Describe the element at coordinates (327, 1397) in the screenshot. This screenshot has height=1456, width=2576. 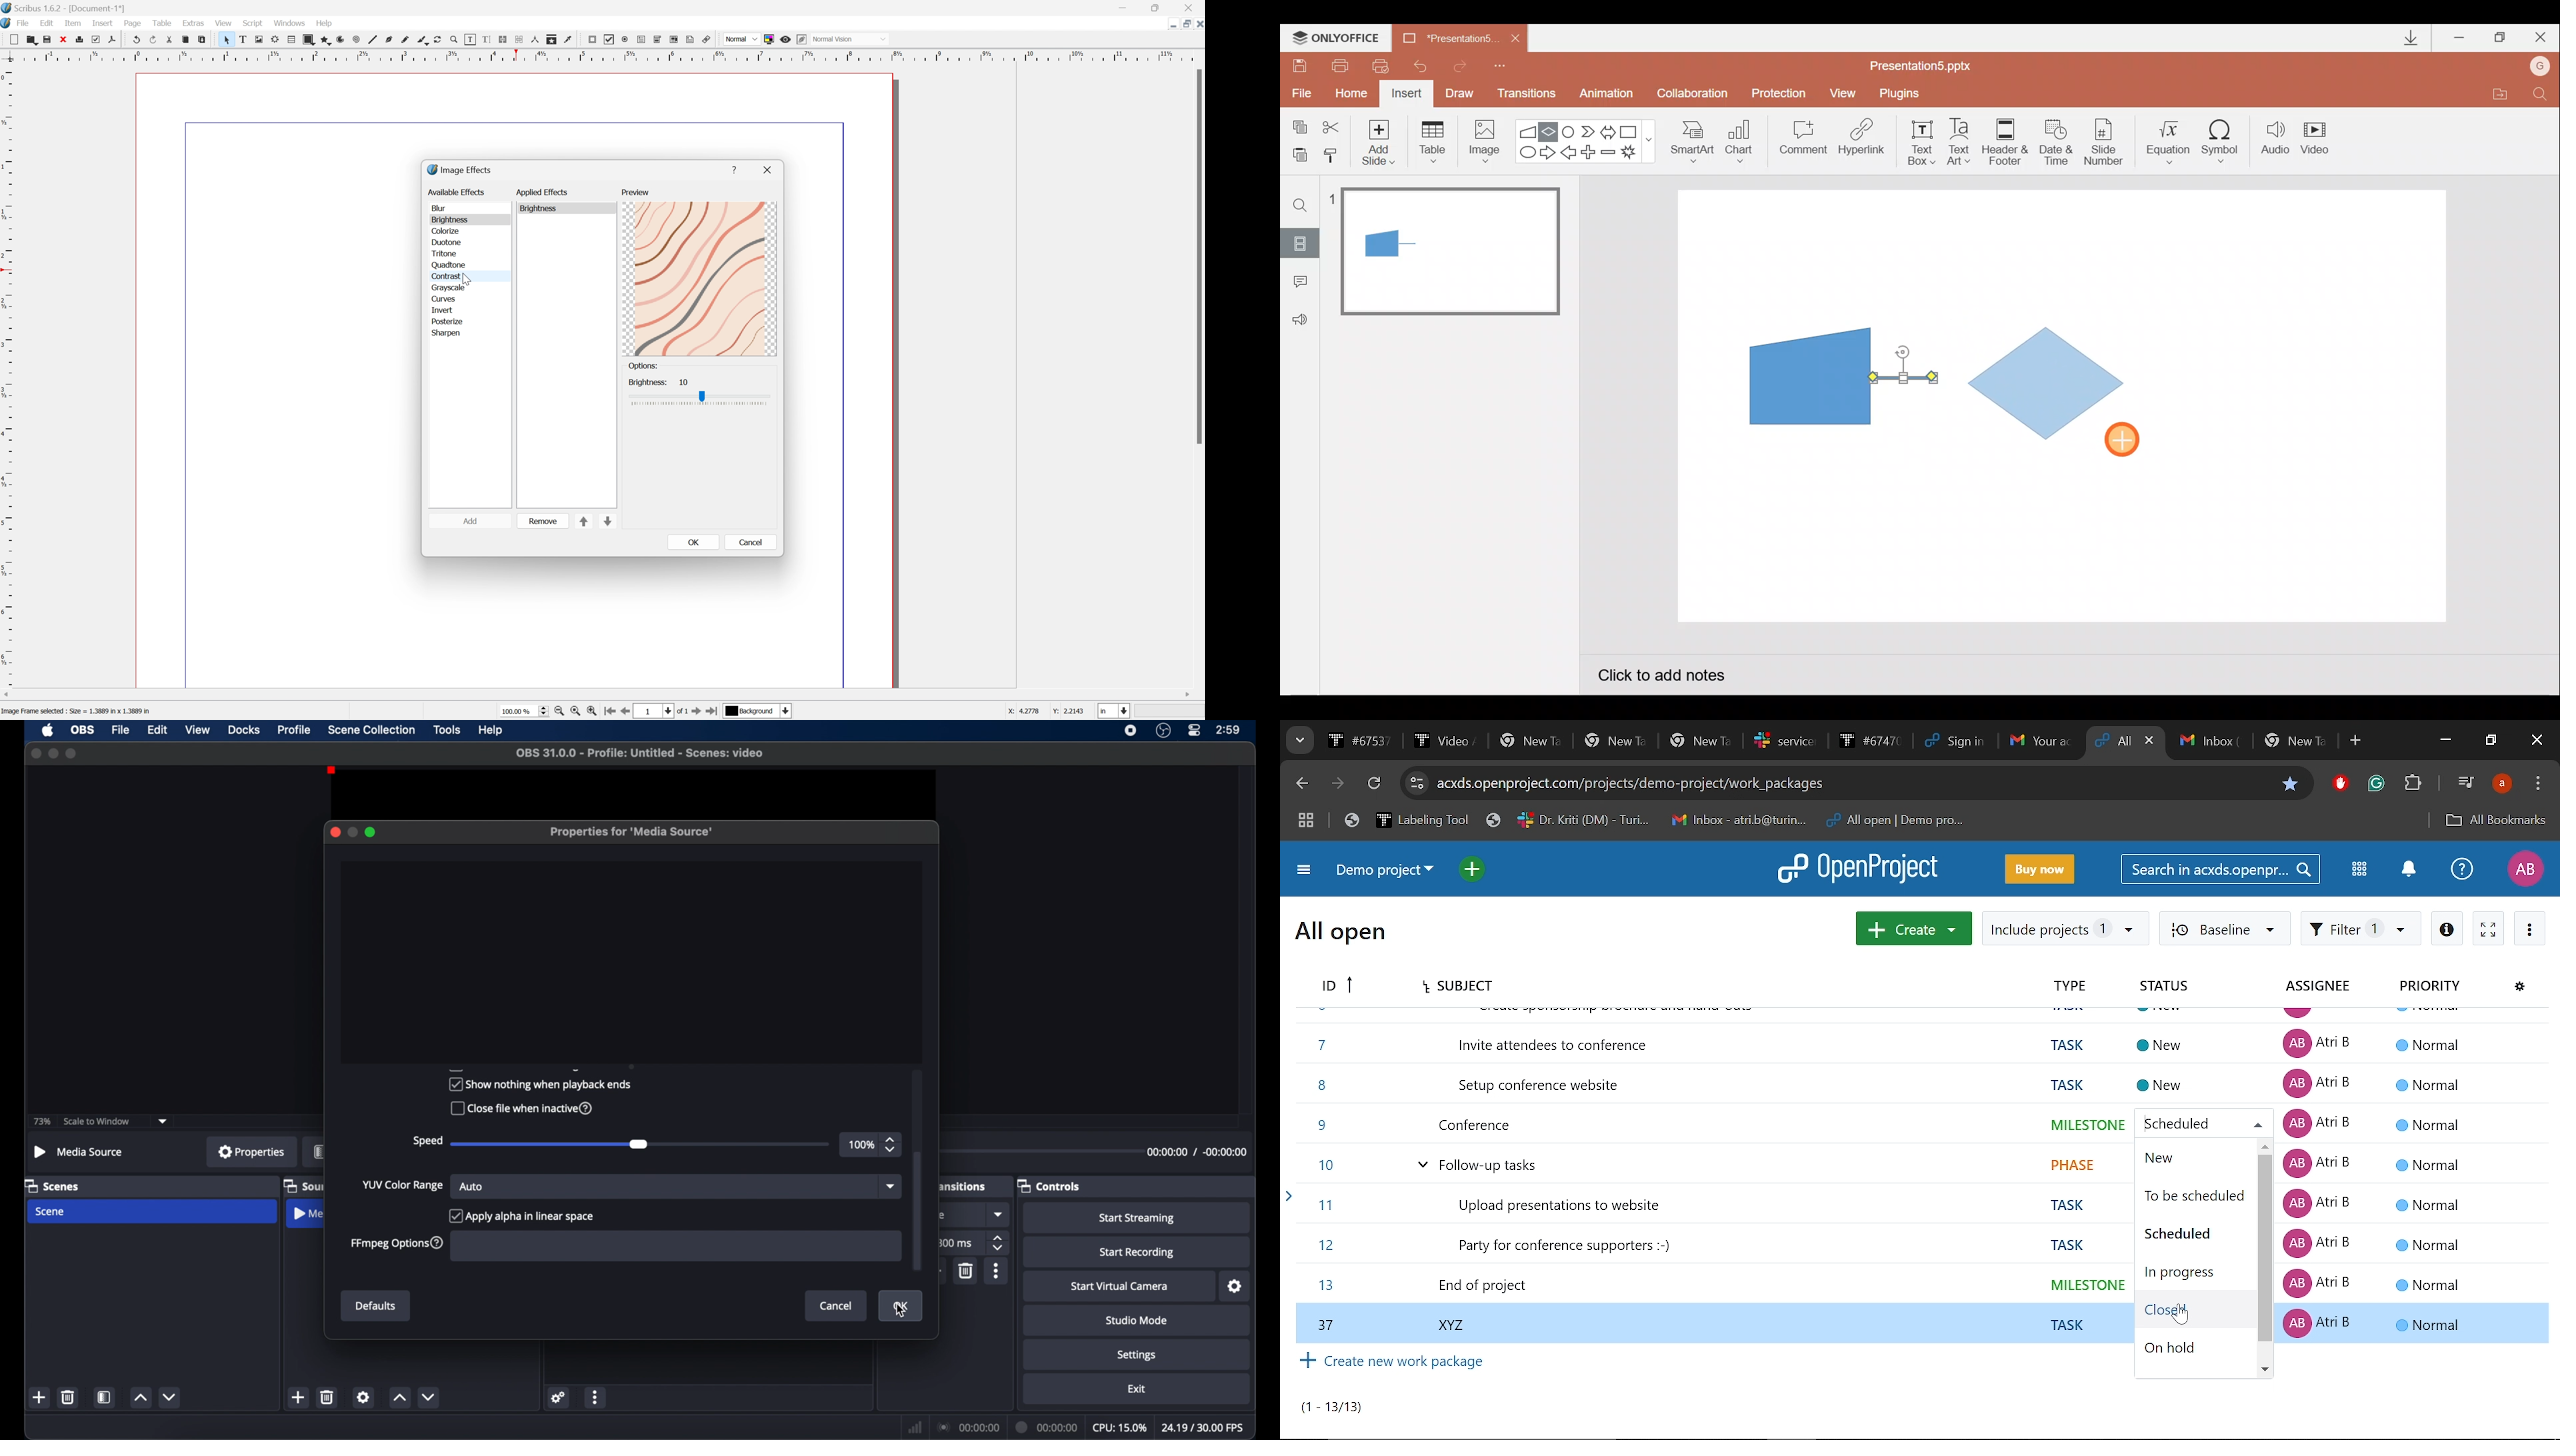
I see `delete` at that location.